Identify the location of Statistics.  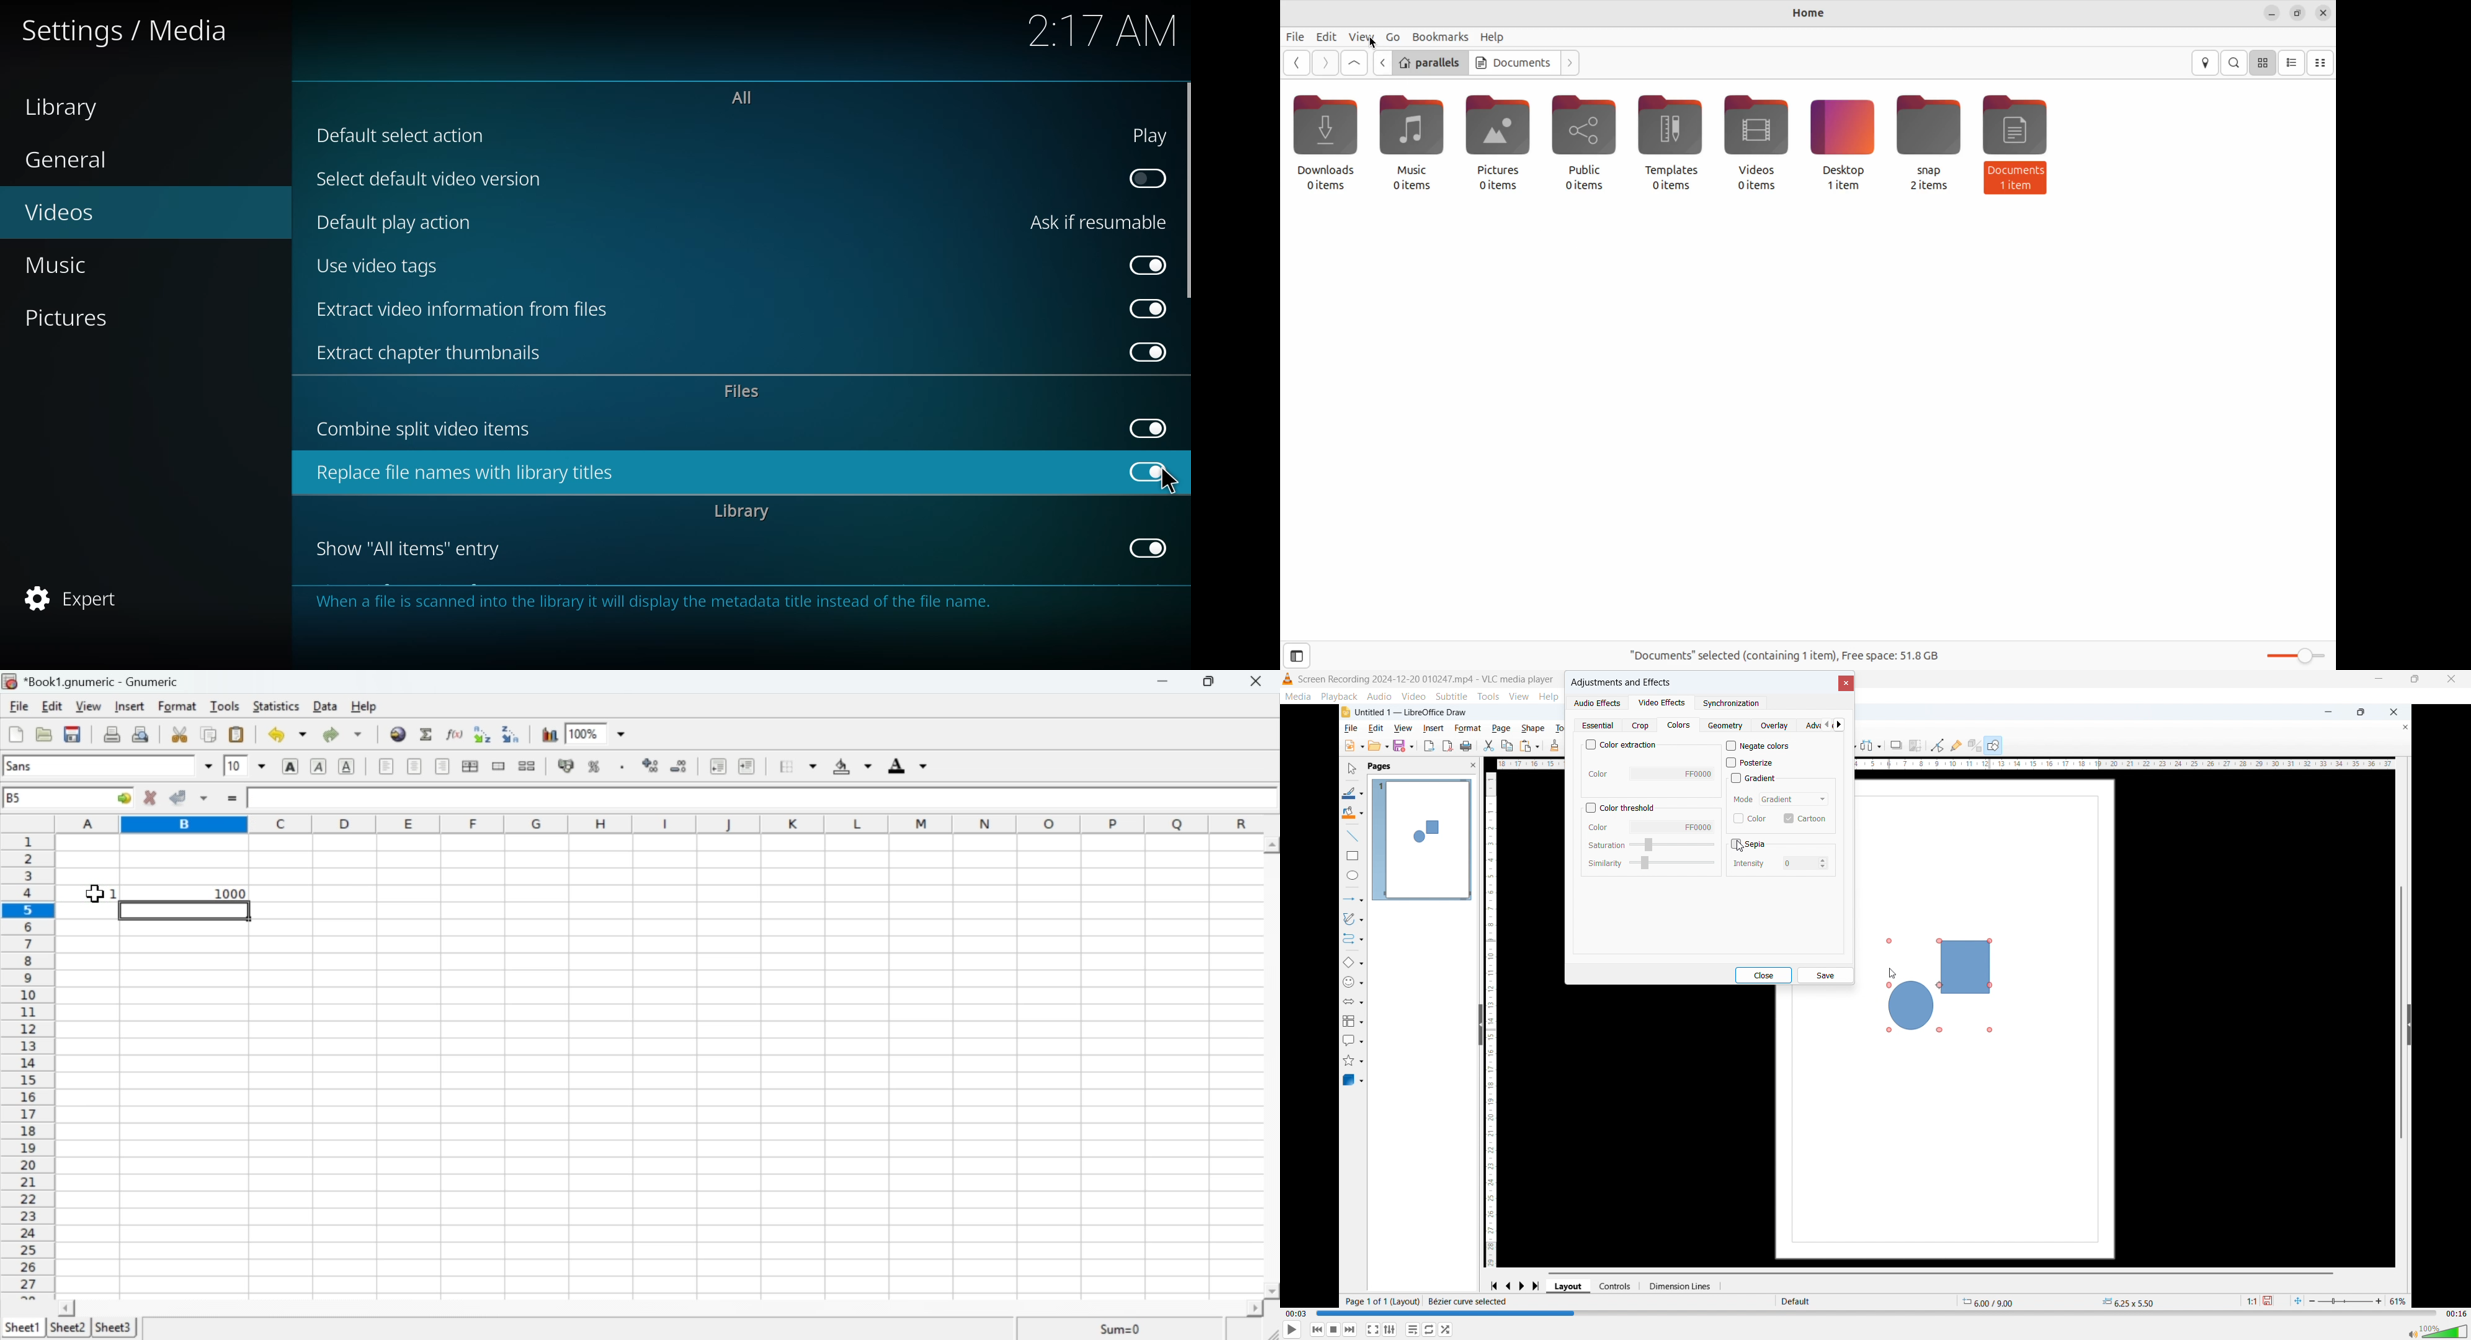
(277, 706).